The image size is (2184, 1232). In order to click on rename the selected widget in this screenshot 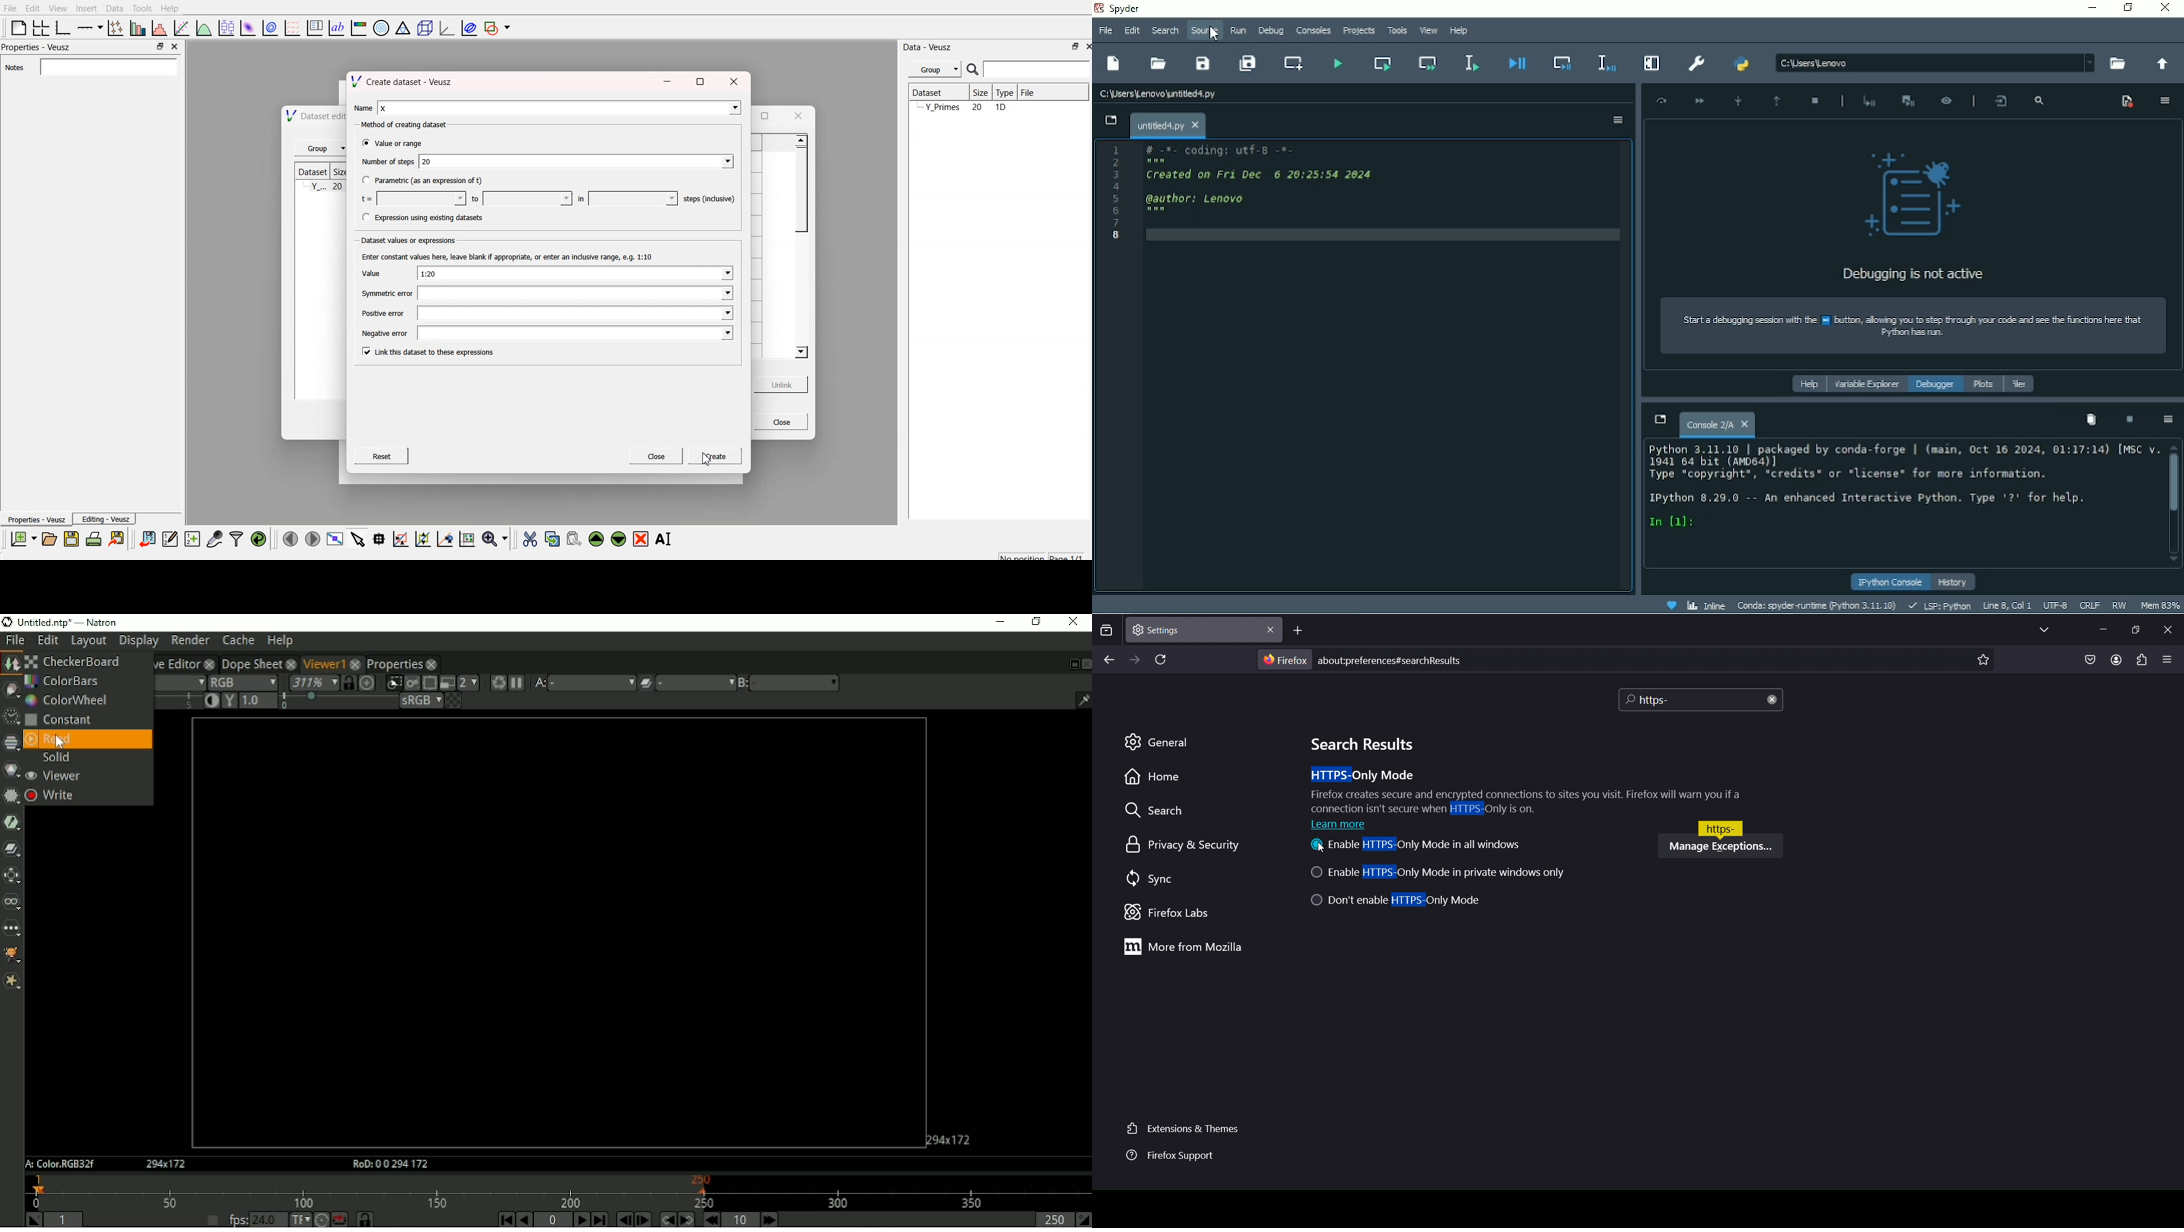, I will do `click(666, 537)`.